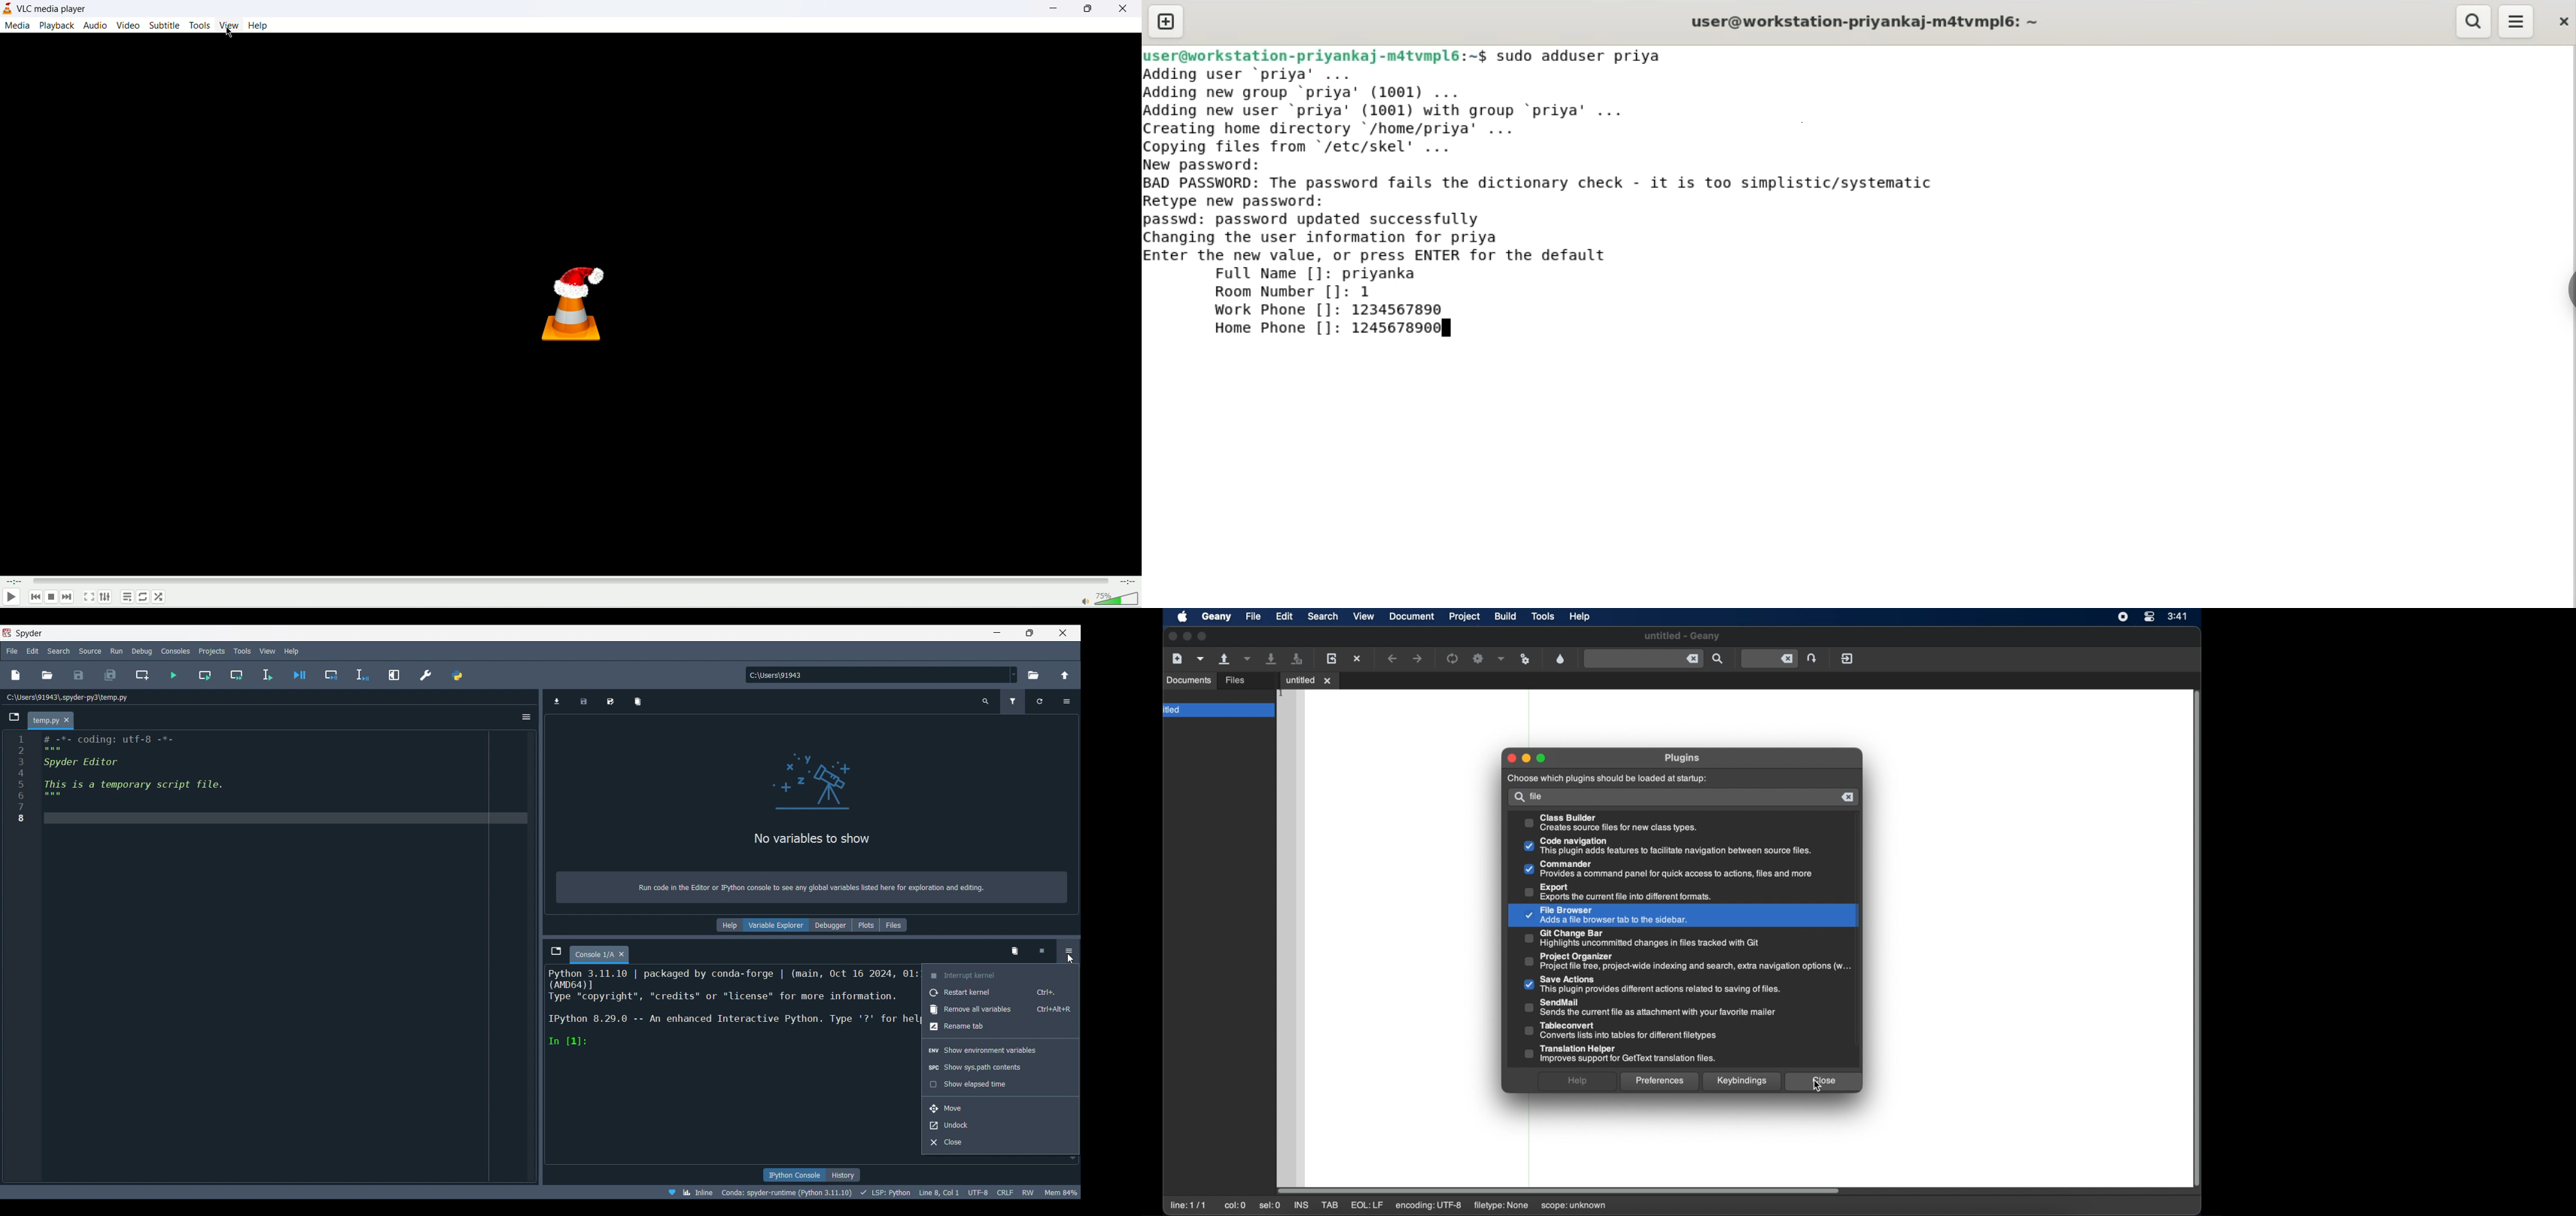 This screenshot has width=2576, height=1232. Describe the element at coordinates (1065, 675) in the screenshot. I see `Change to parent directory` at that location.